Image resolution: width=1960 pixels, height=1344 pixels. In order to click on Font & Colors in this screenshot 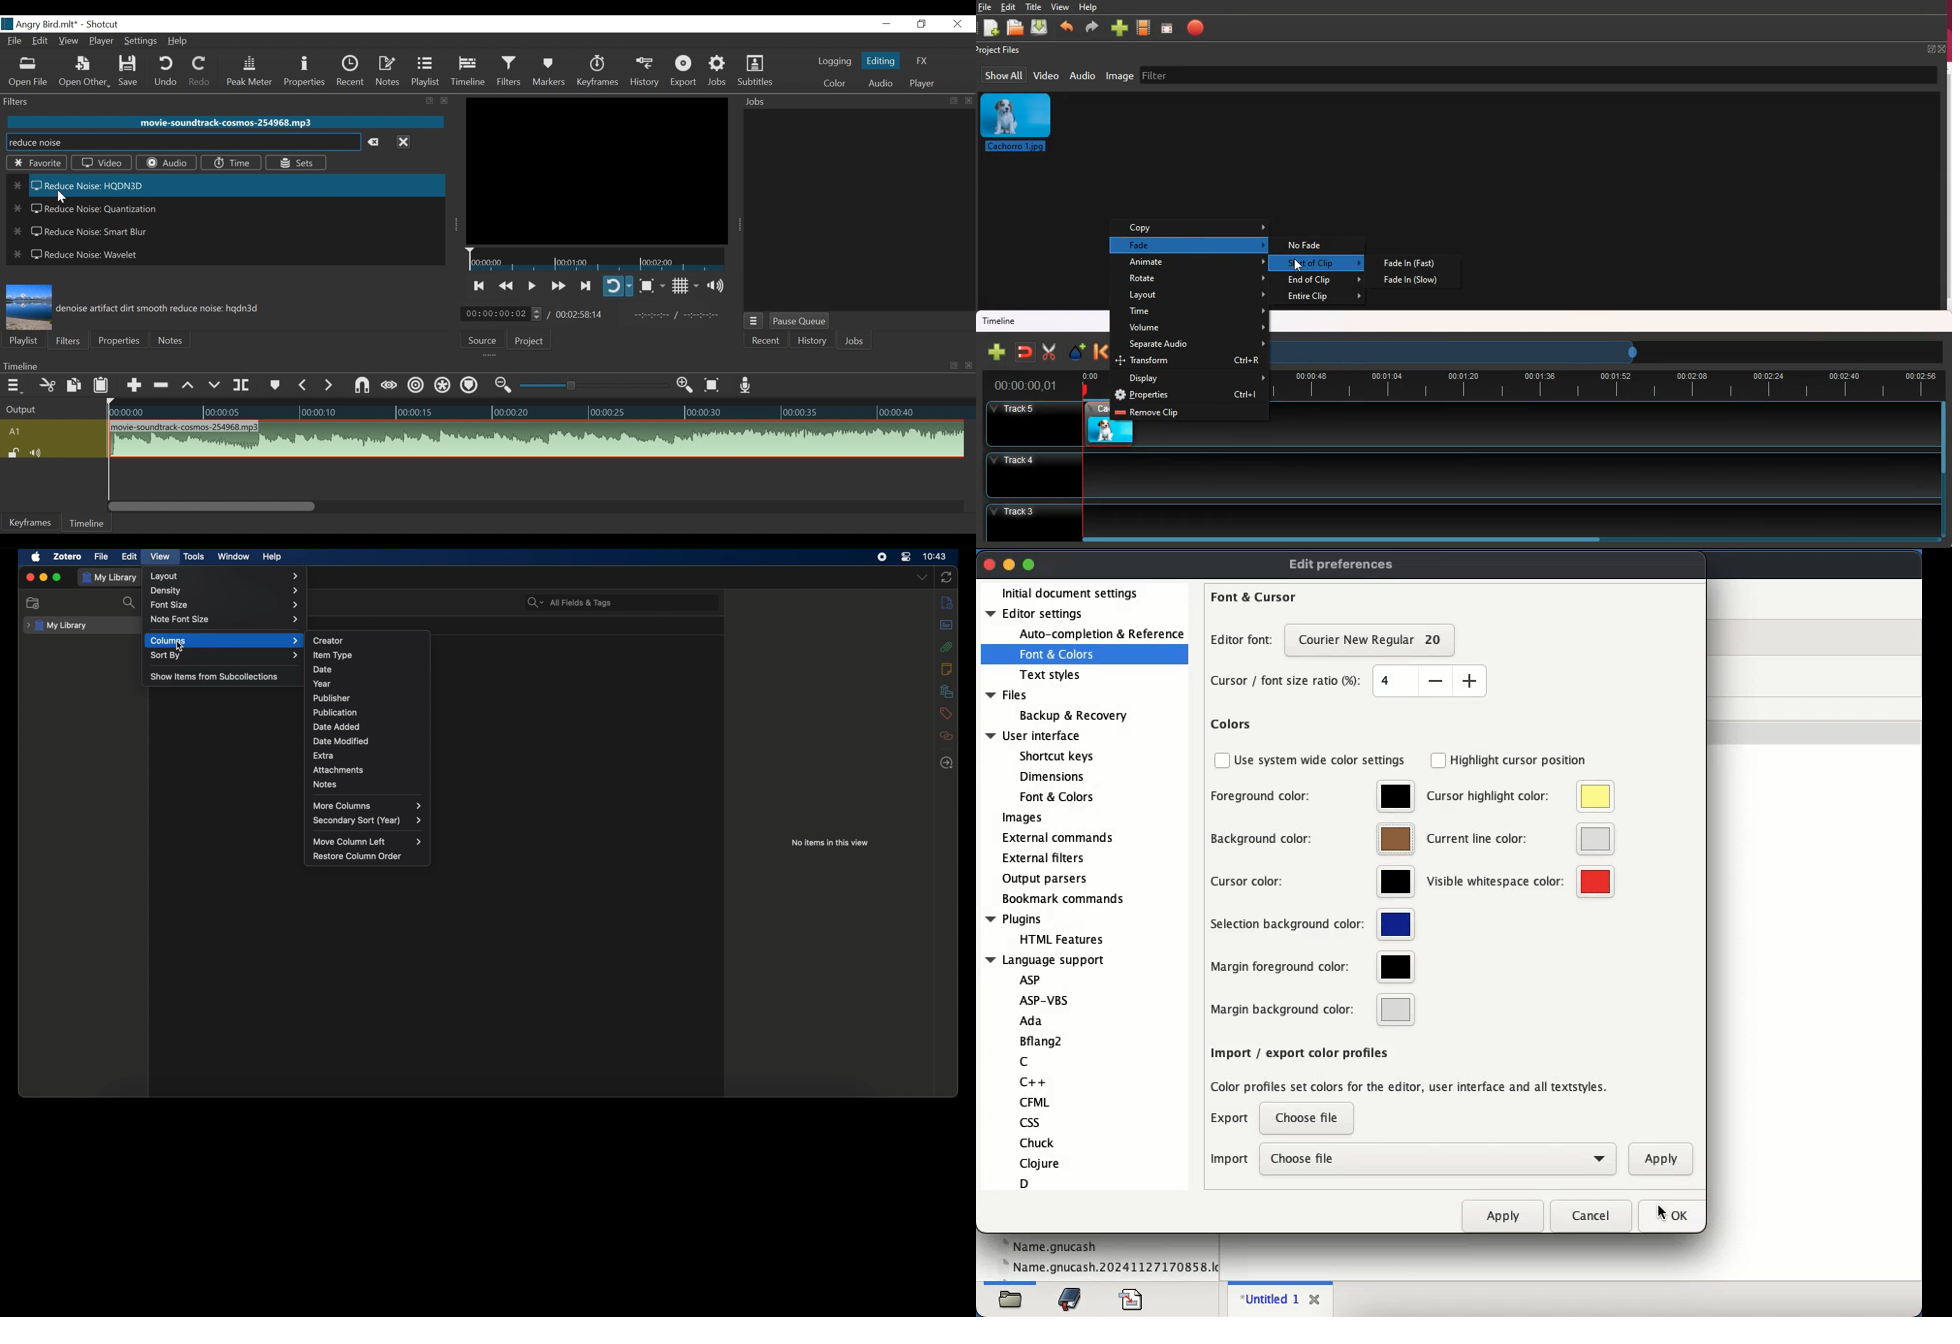, I will do `click(1056, 798)`.